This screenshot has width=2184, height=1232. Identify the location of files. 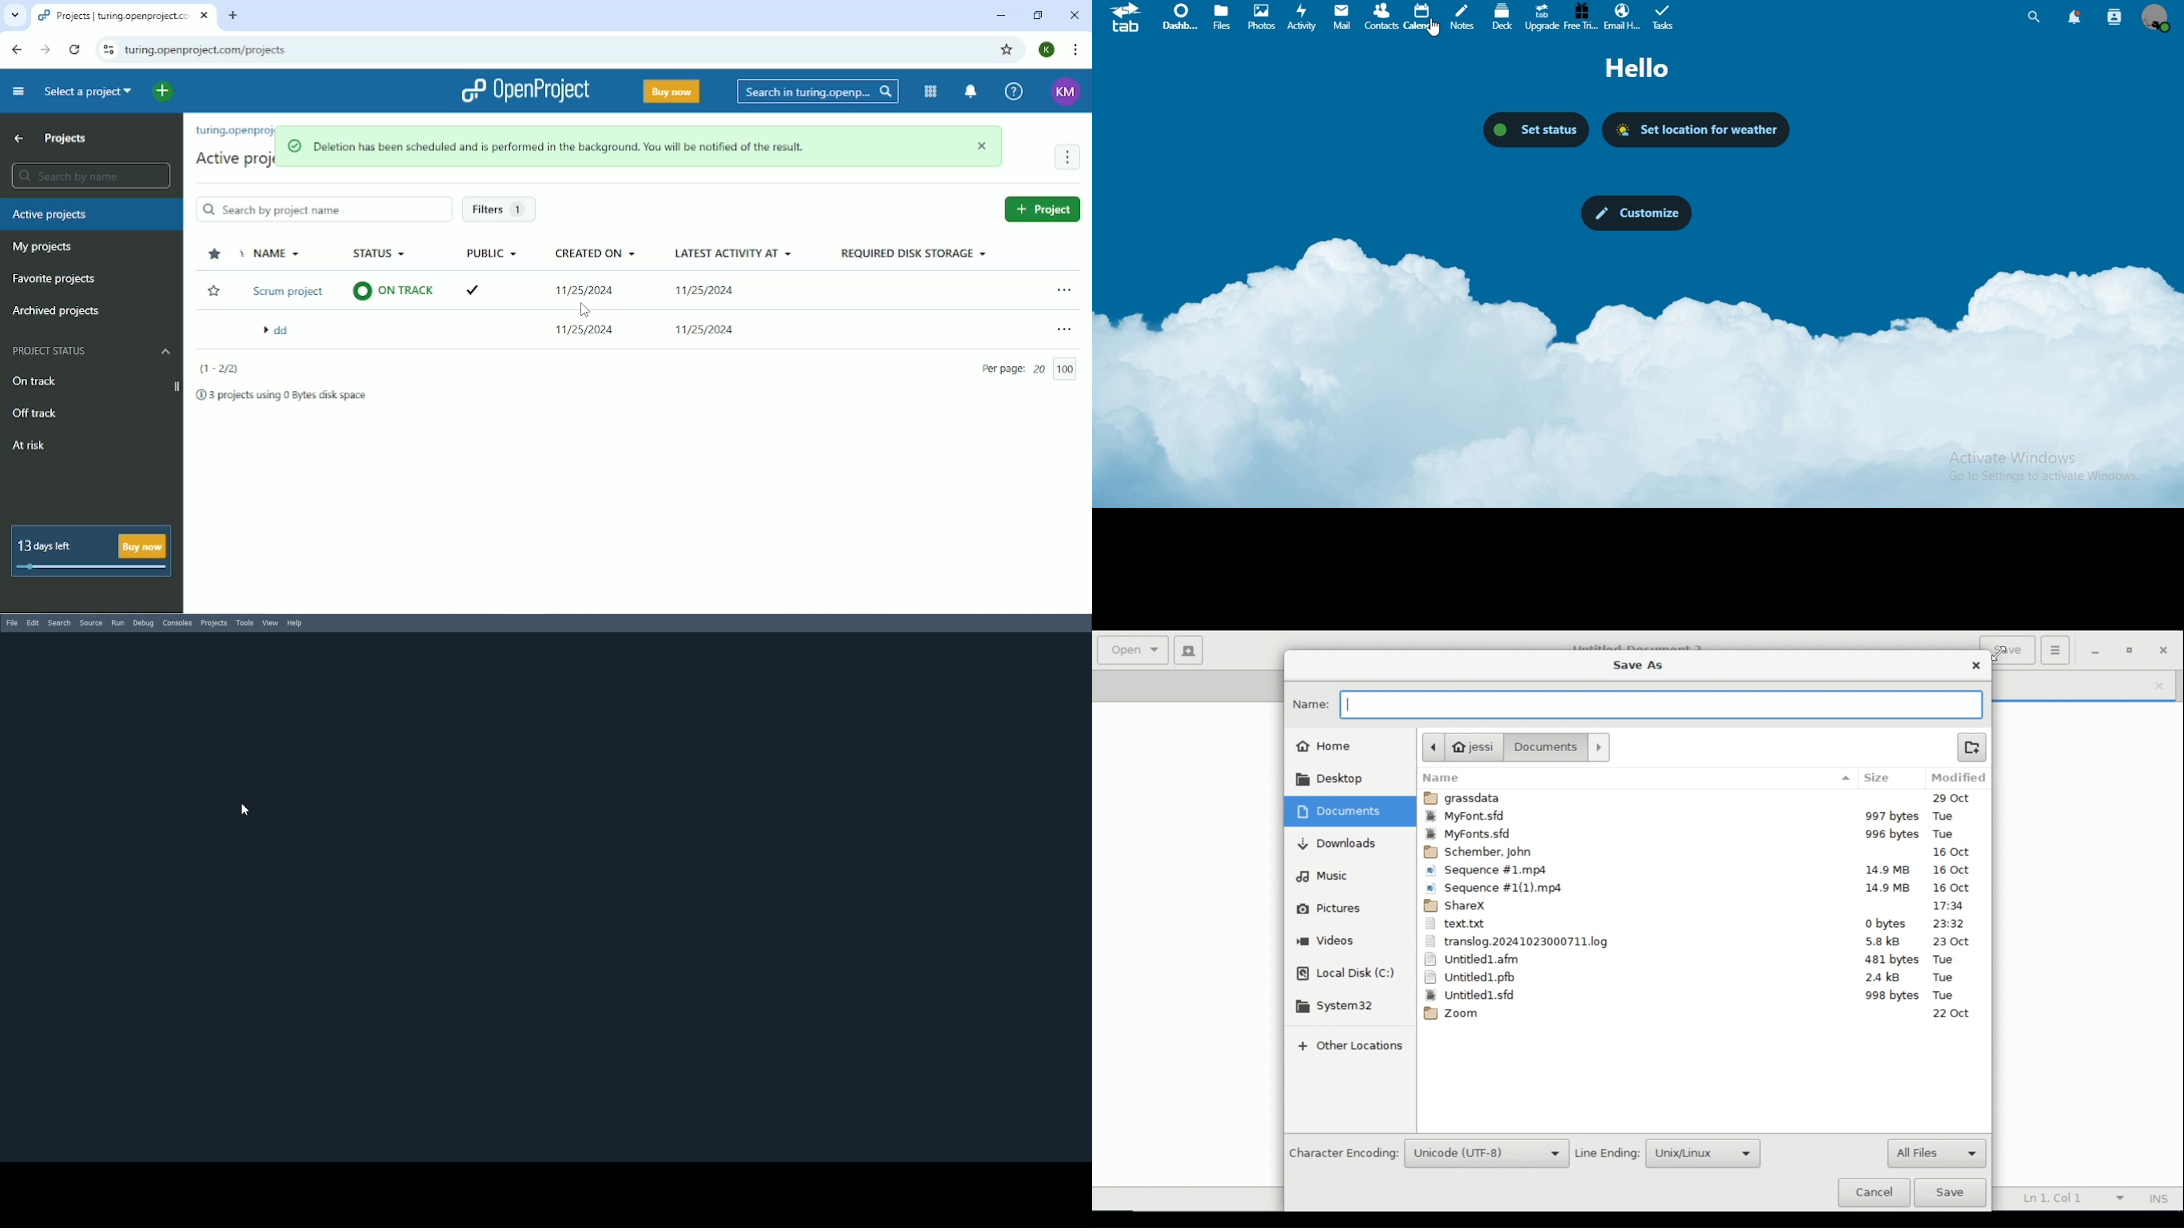
(1223, 18).